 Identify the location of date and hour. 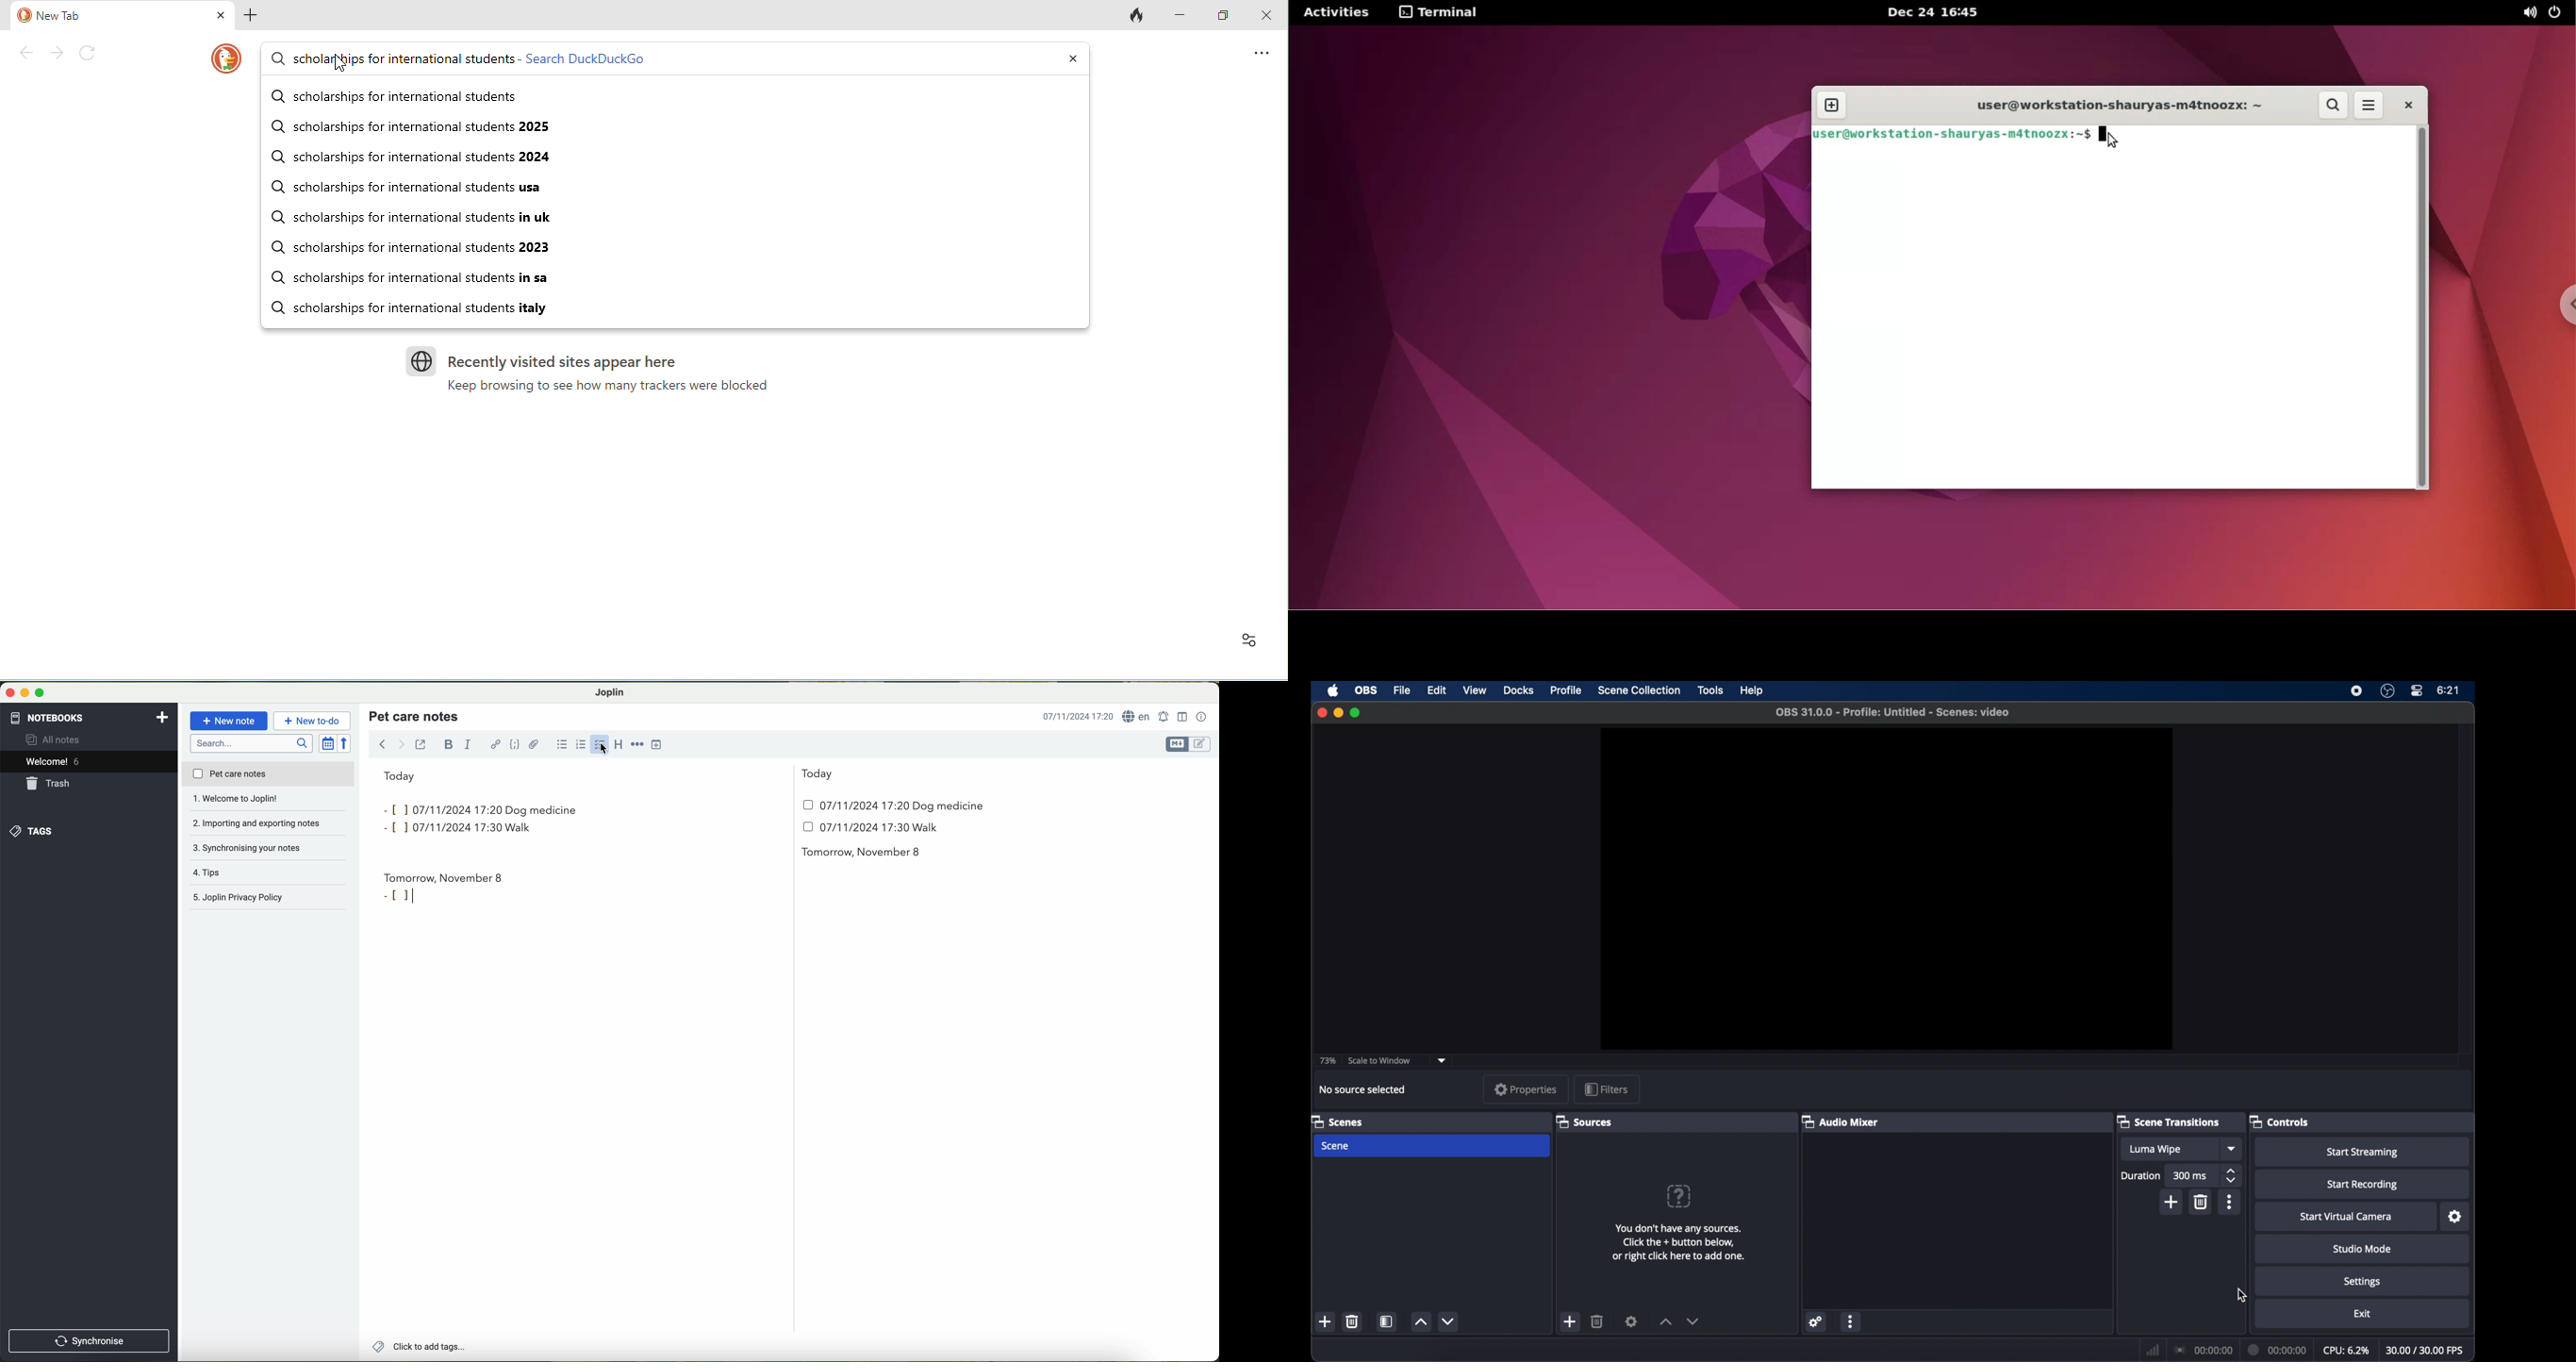
(849, 805).